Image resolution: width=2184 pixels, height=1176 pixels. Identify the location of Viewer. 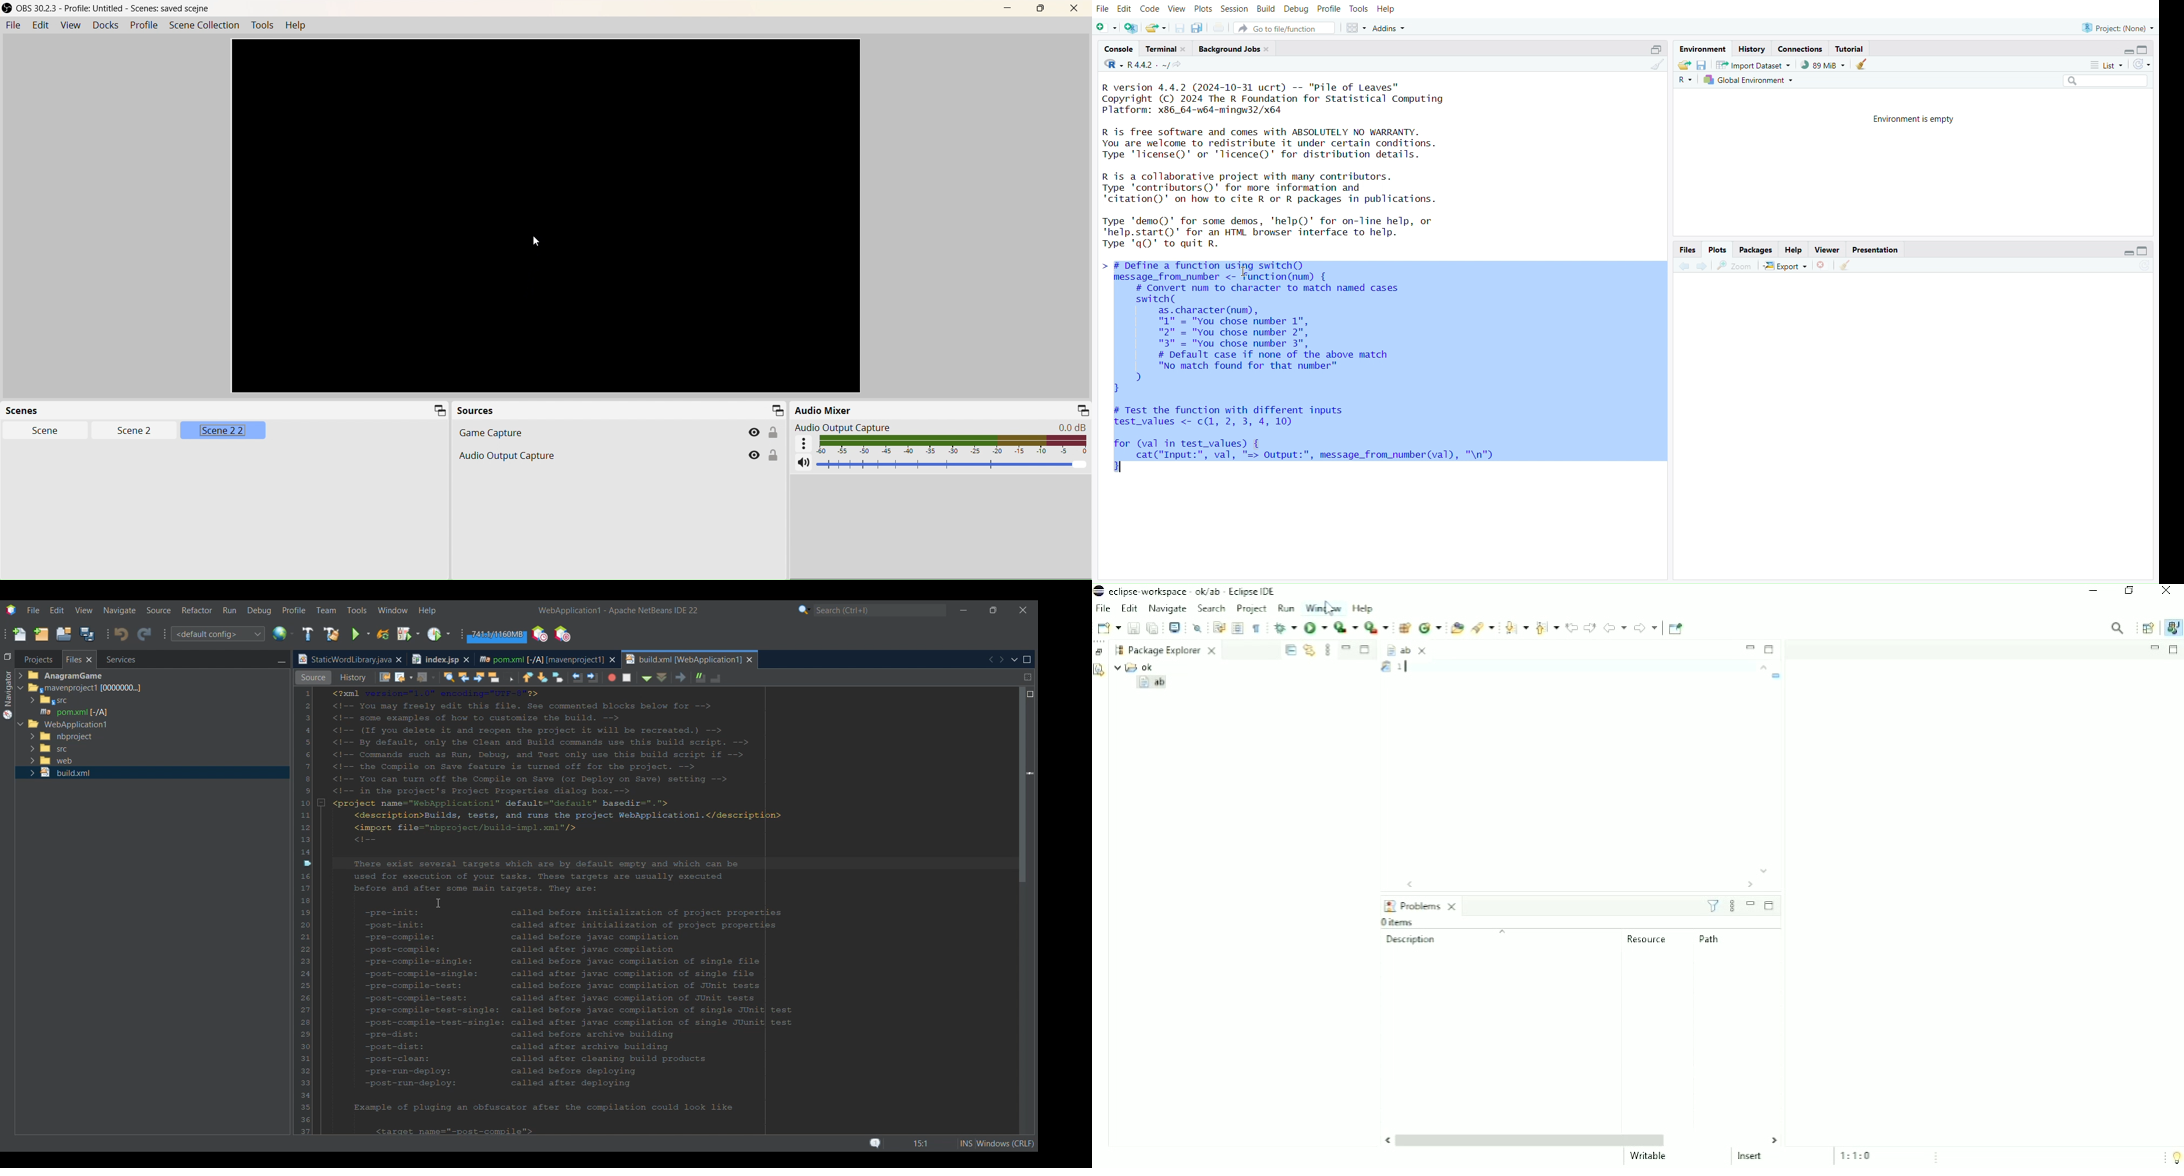
(1826, 249).